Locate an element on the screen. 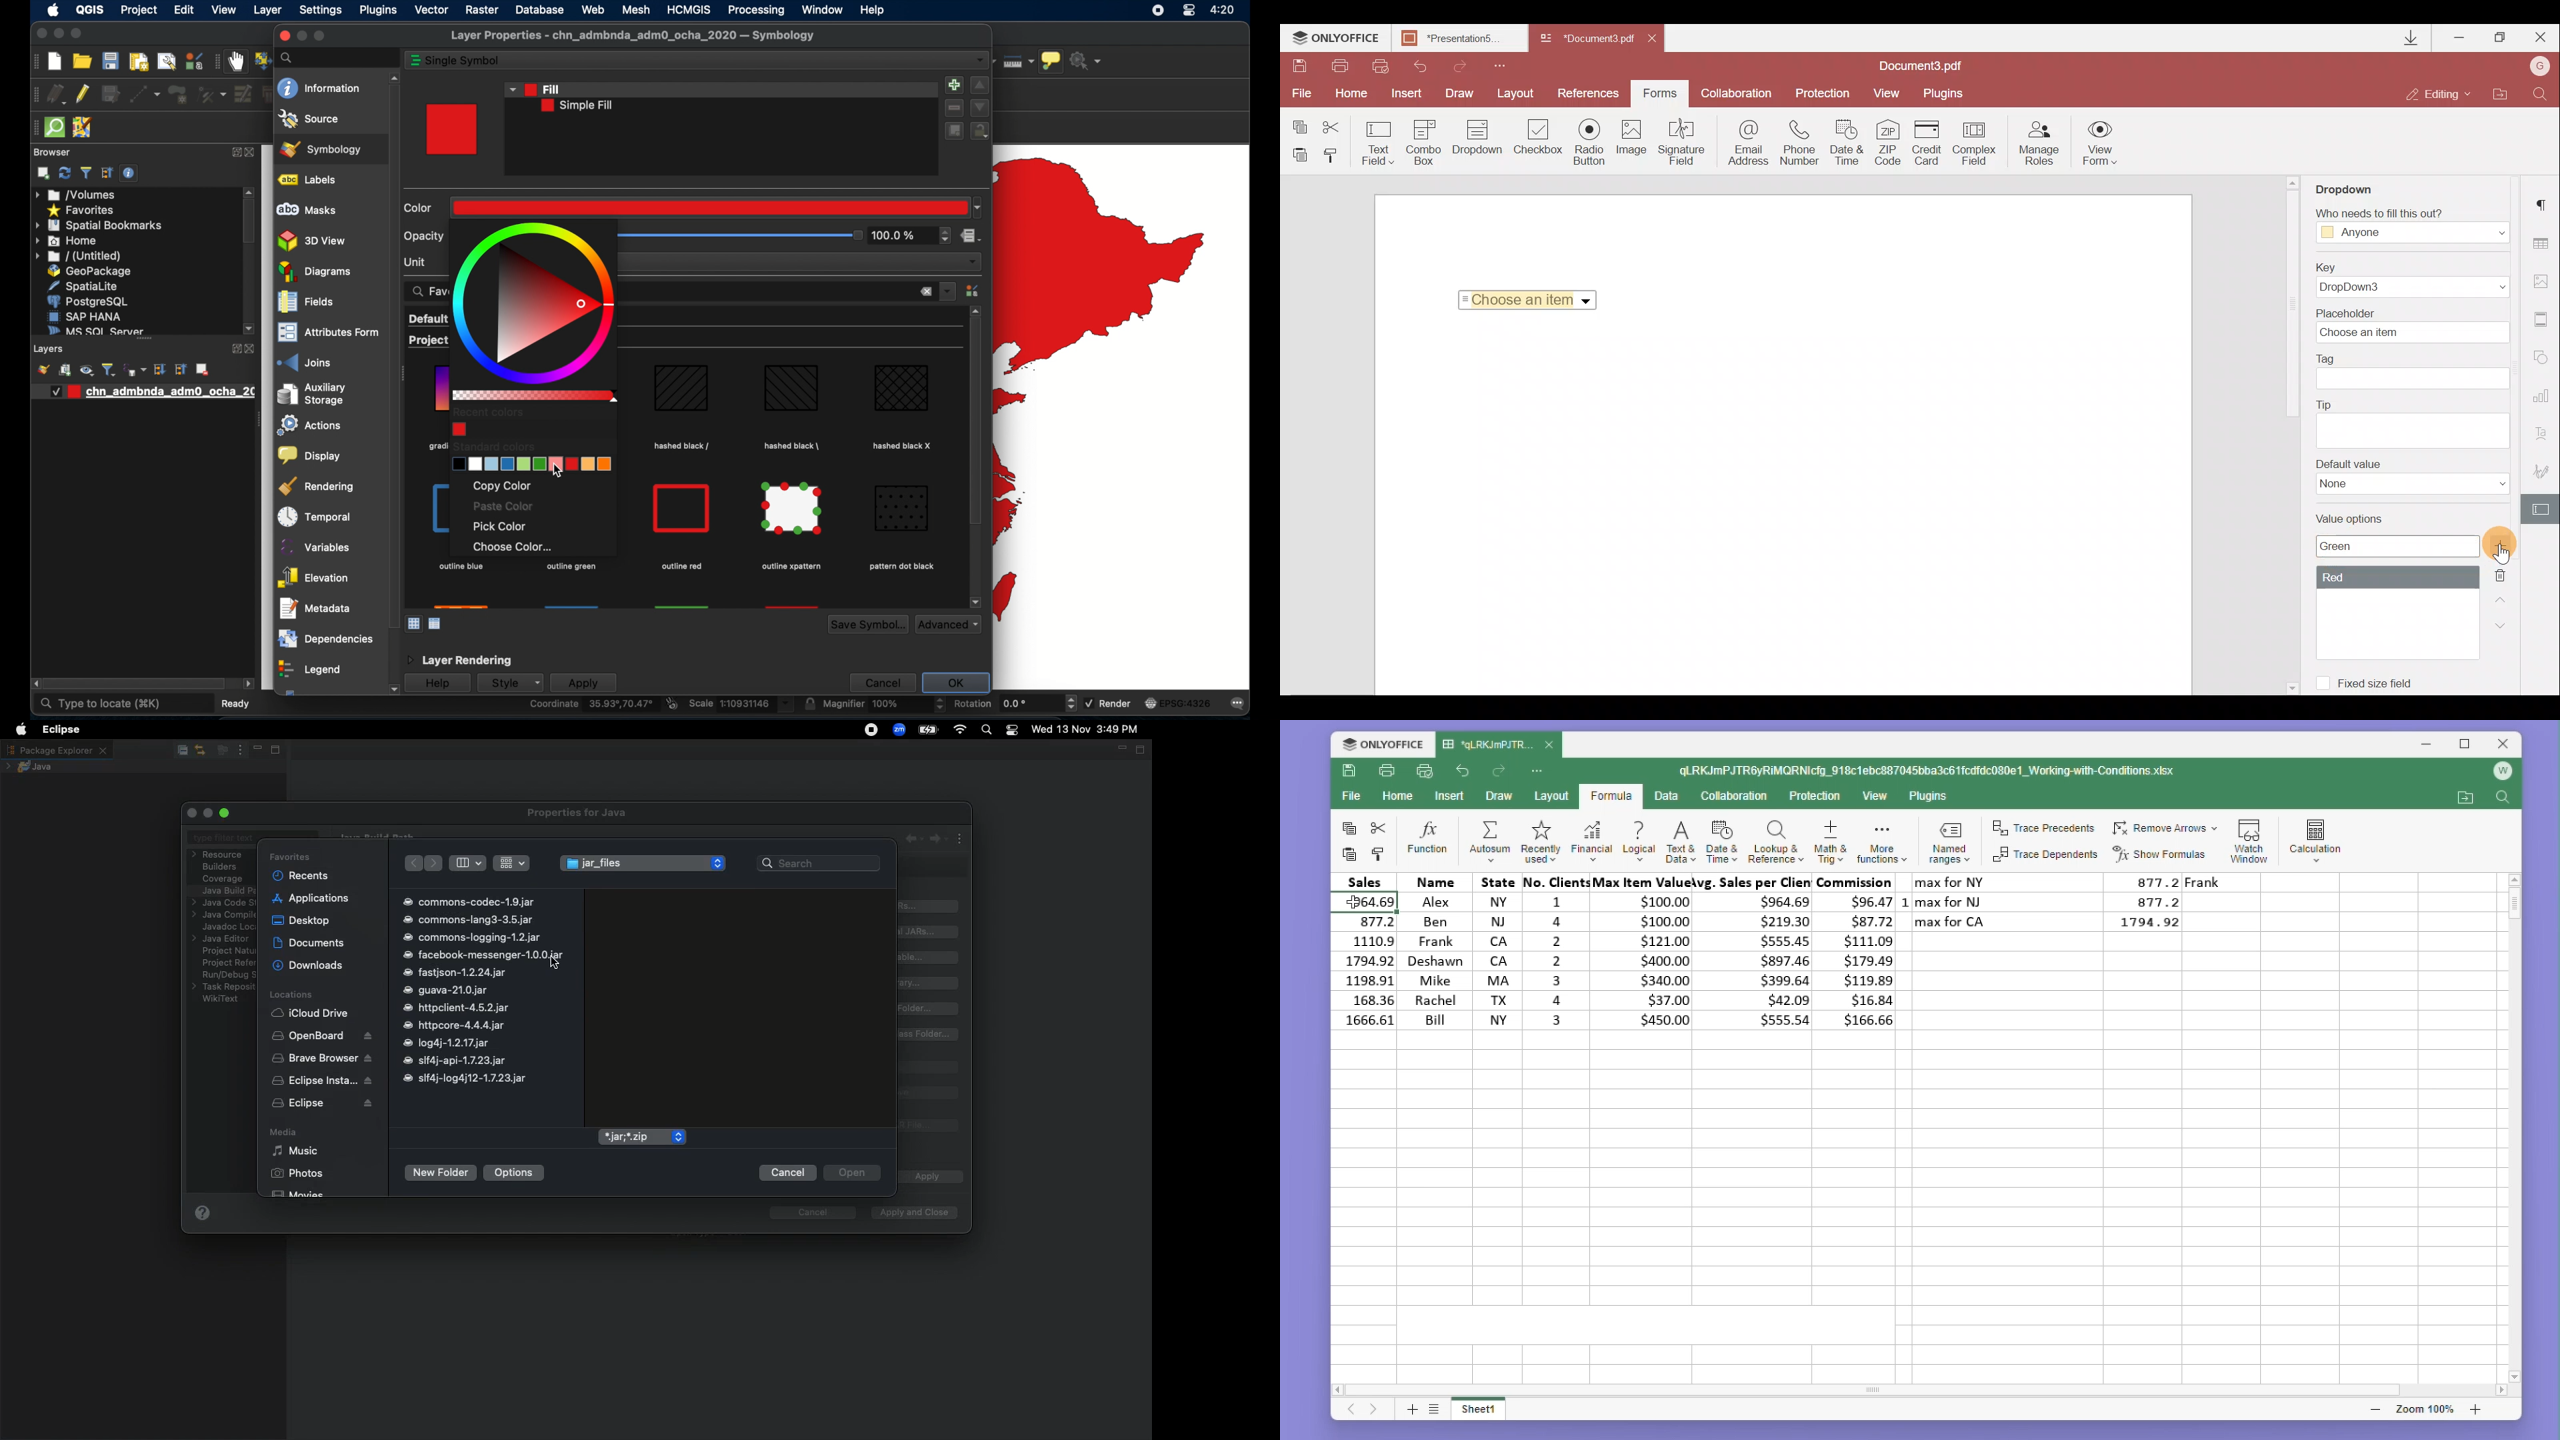  jsomremote is located at coordinates (82, 128).